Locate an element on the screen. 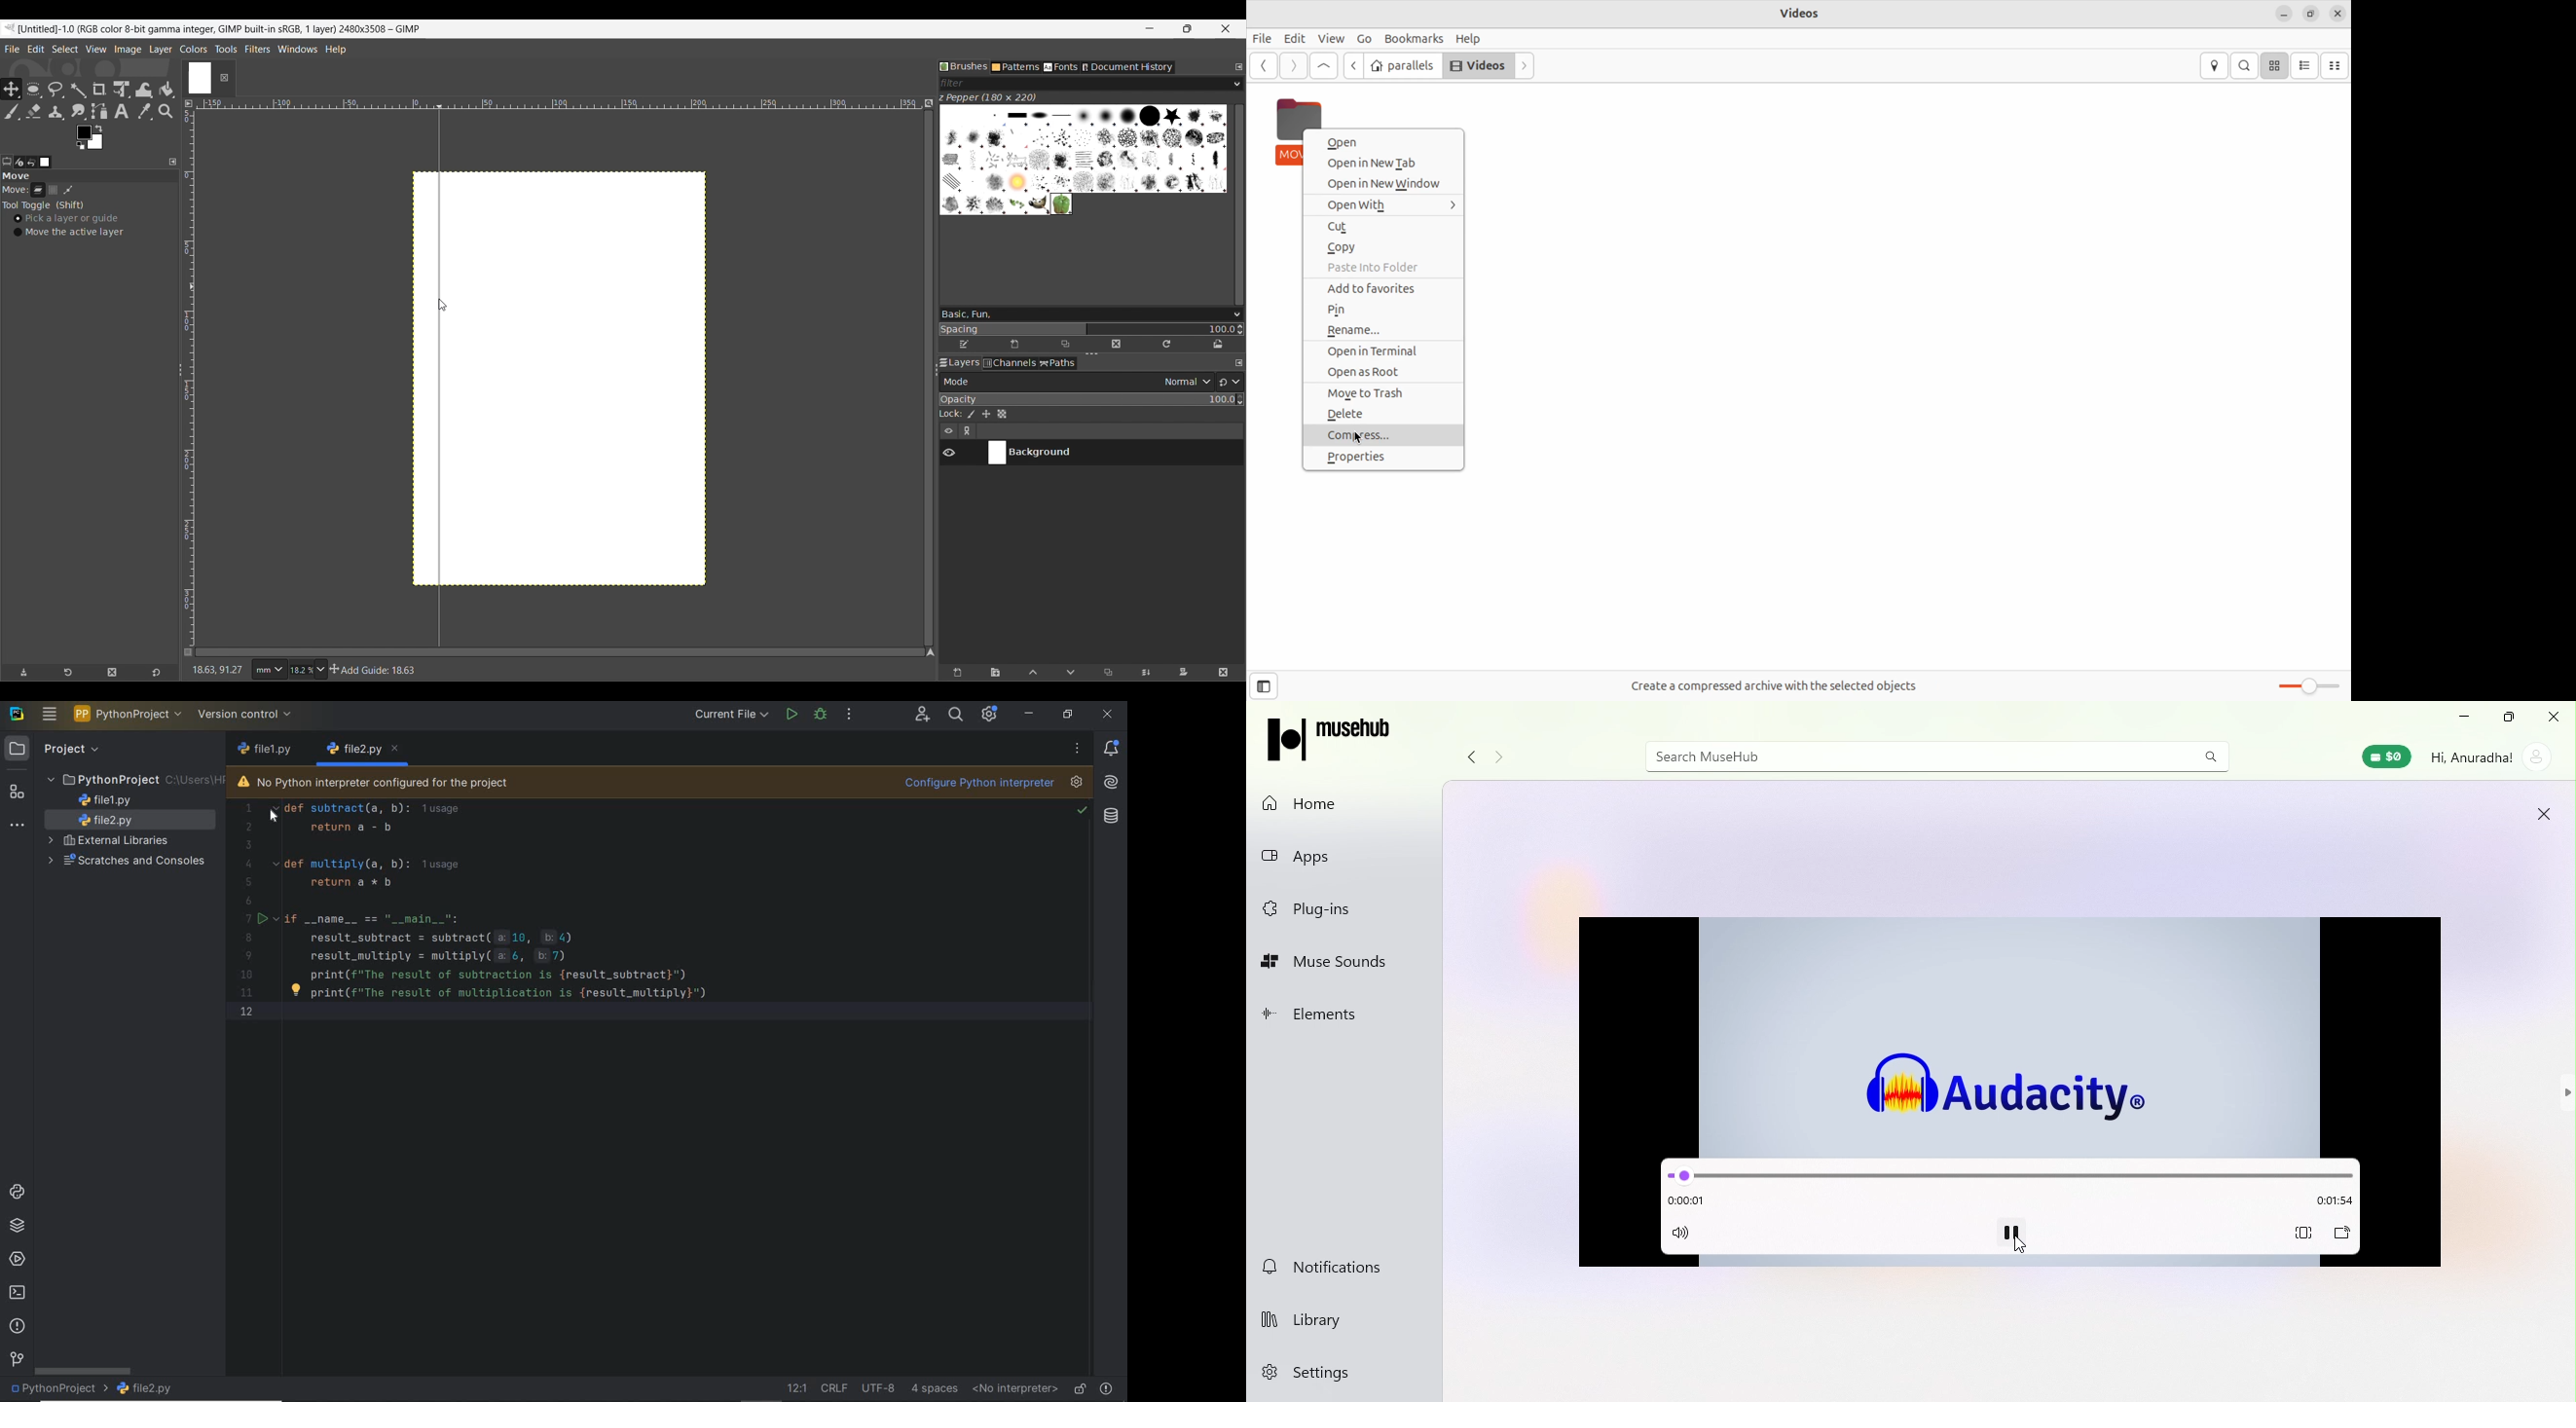 The width and height of the screenshot is (2576, 1428). Navigate the image display is located at coordinates (930, 652).